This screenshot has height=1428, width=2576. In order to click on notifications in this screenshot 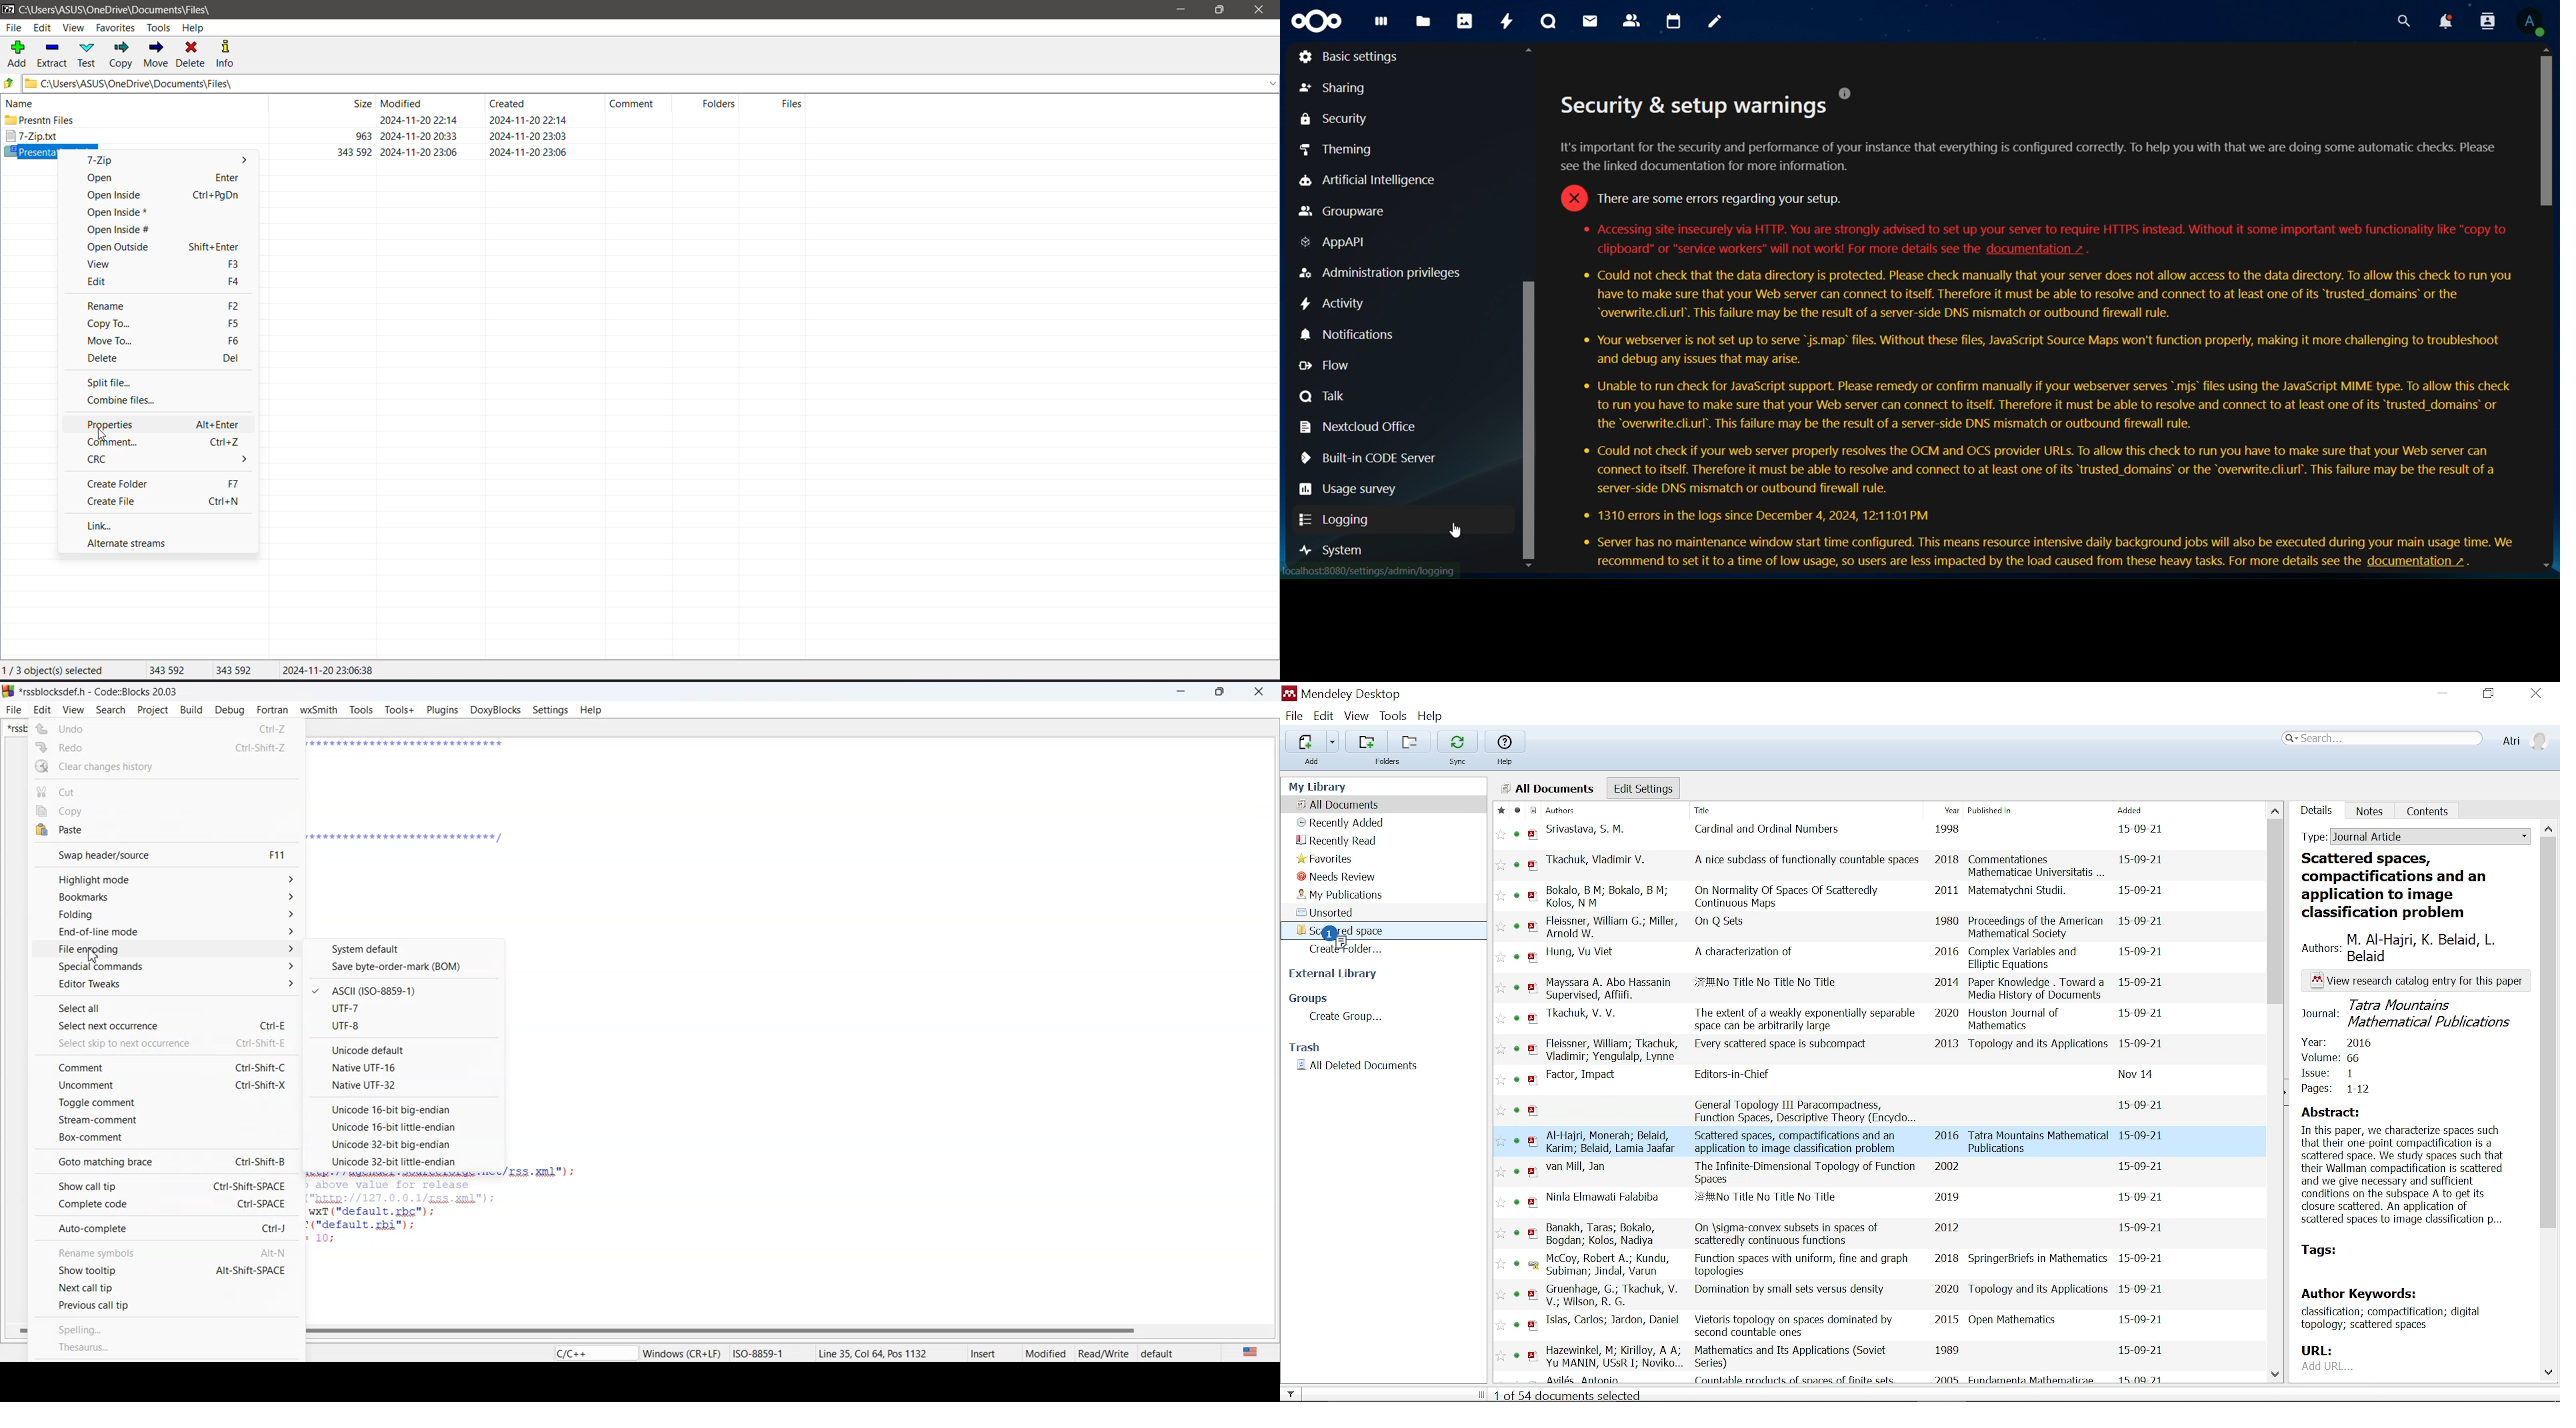, I will do `click(1347, 335)`.